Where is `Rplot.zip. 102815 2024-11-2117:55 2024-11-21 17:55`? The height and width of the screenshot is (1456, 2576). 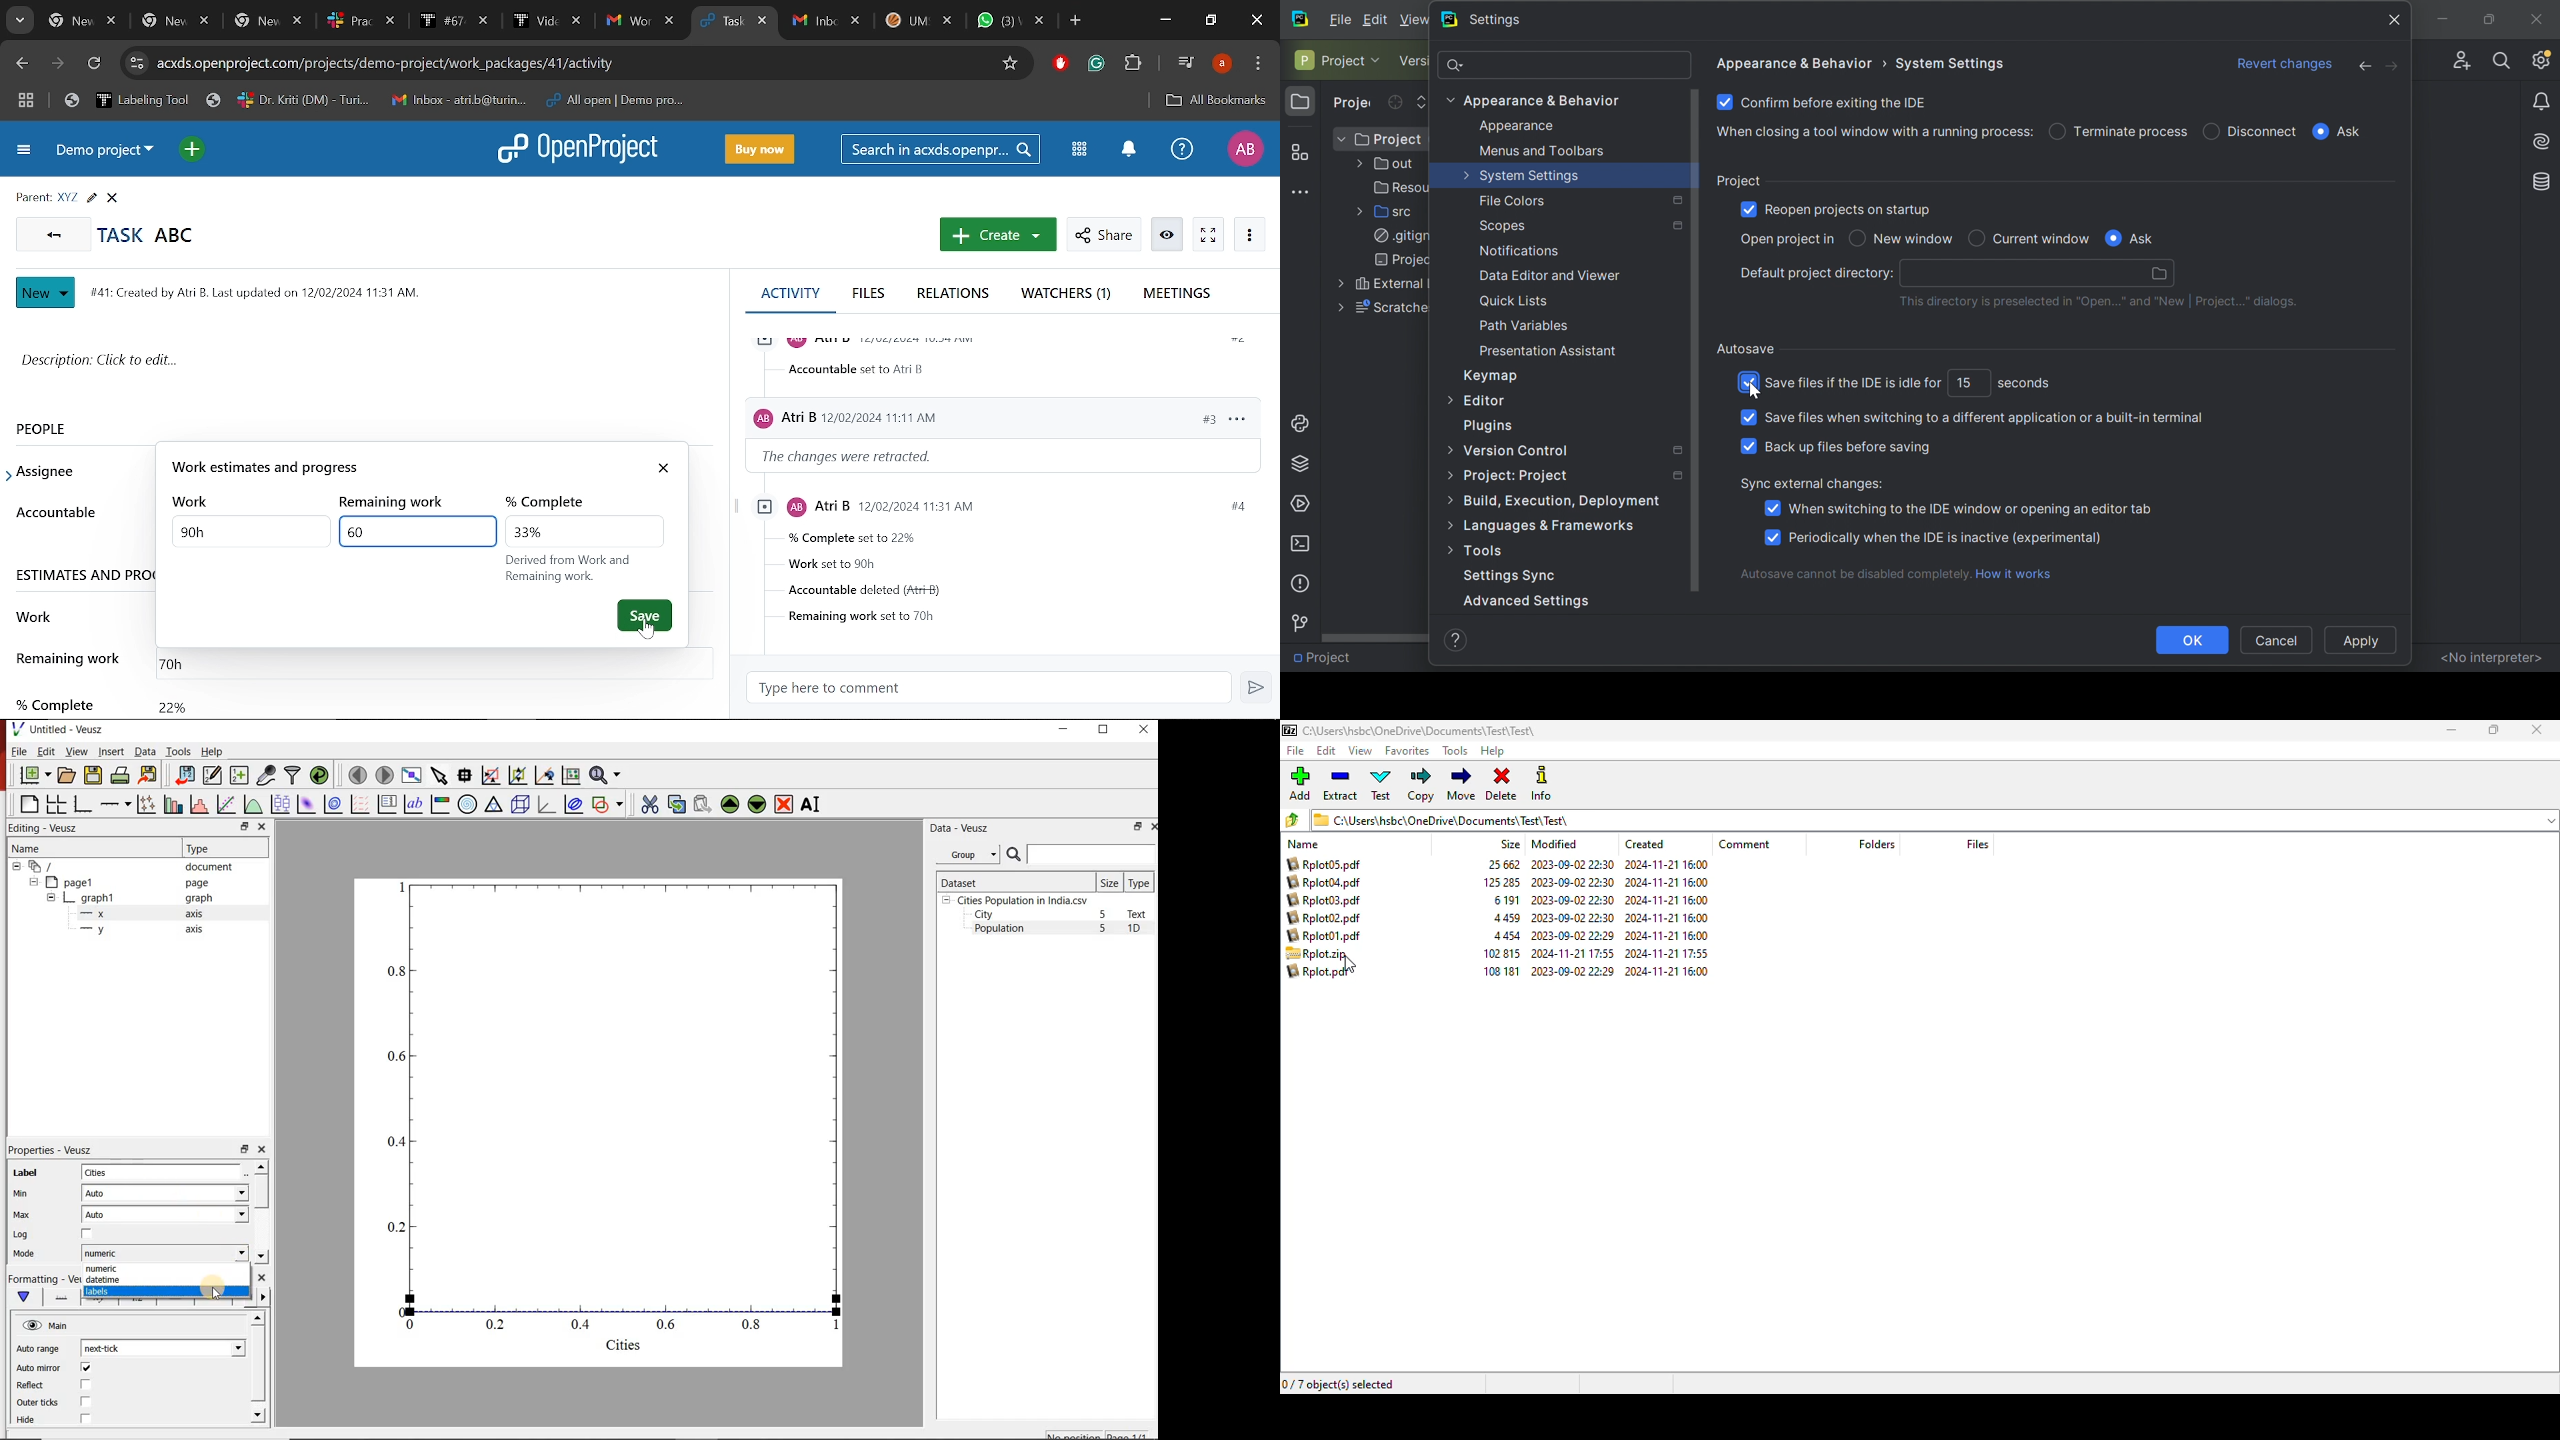
Rplot.zip. 102815 2024-11-2117:55 2024-11-21 17:55 is located at coordinates (1501, 953).